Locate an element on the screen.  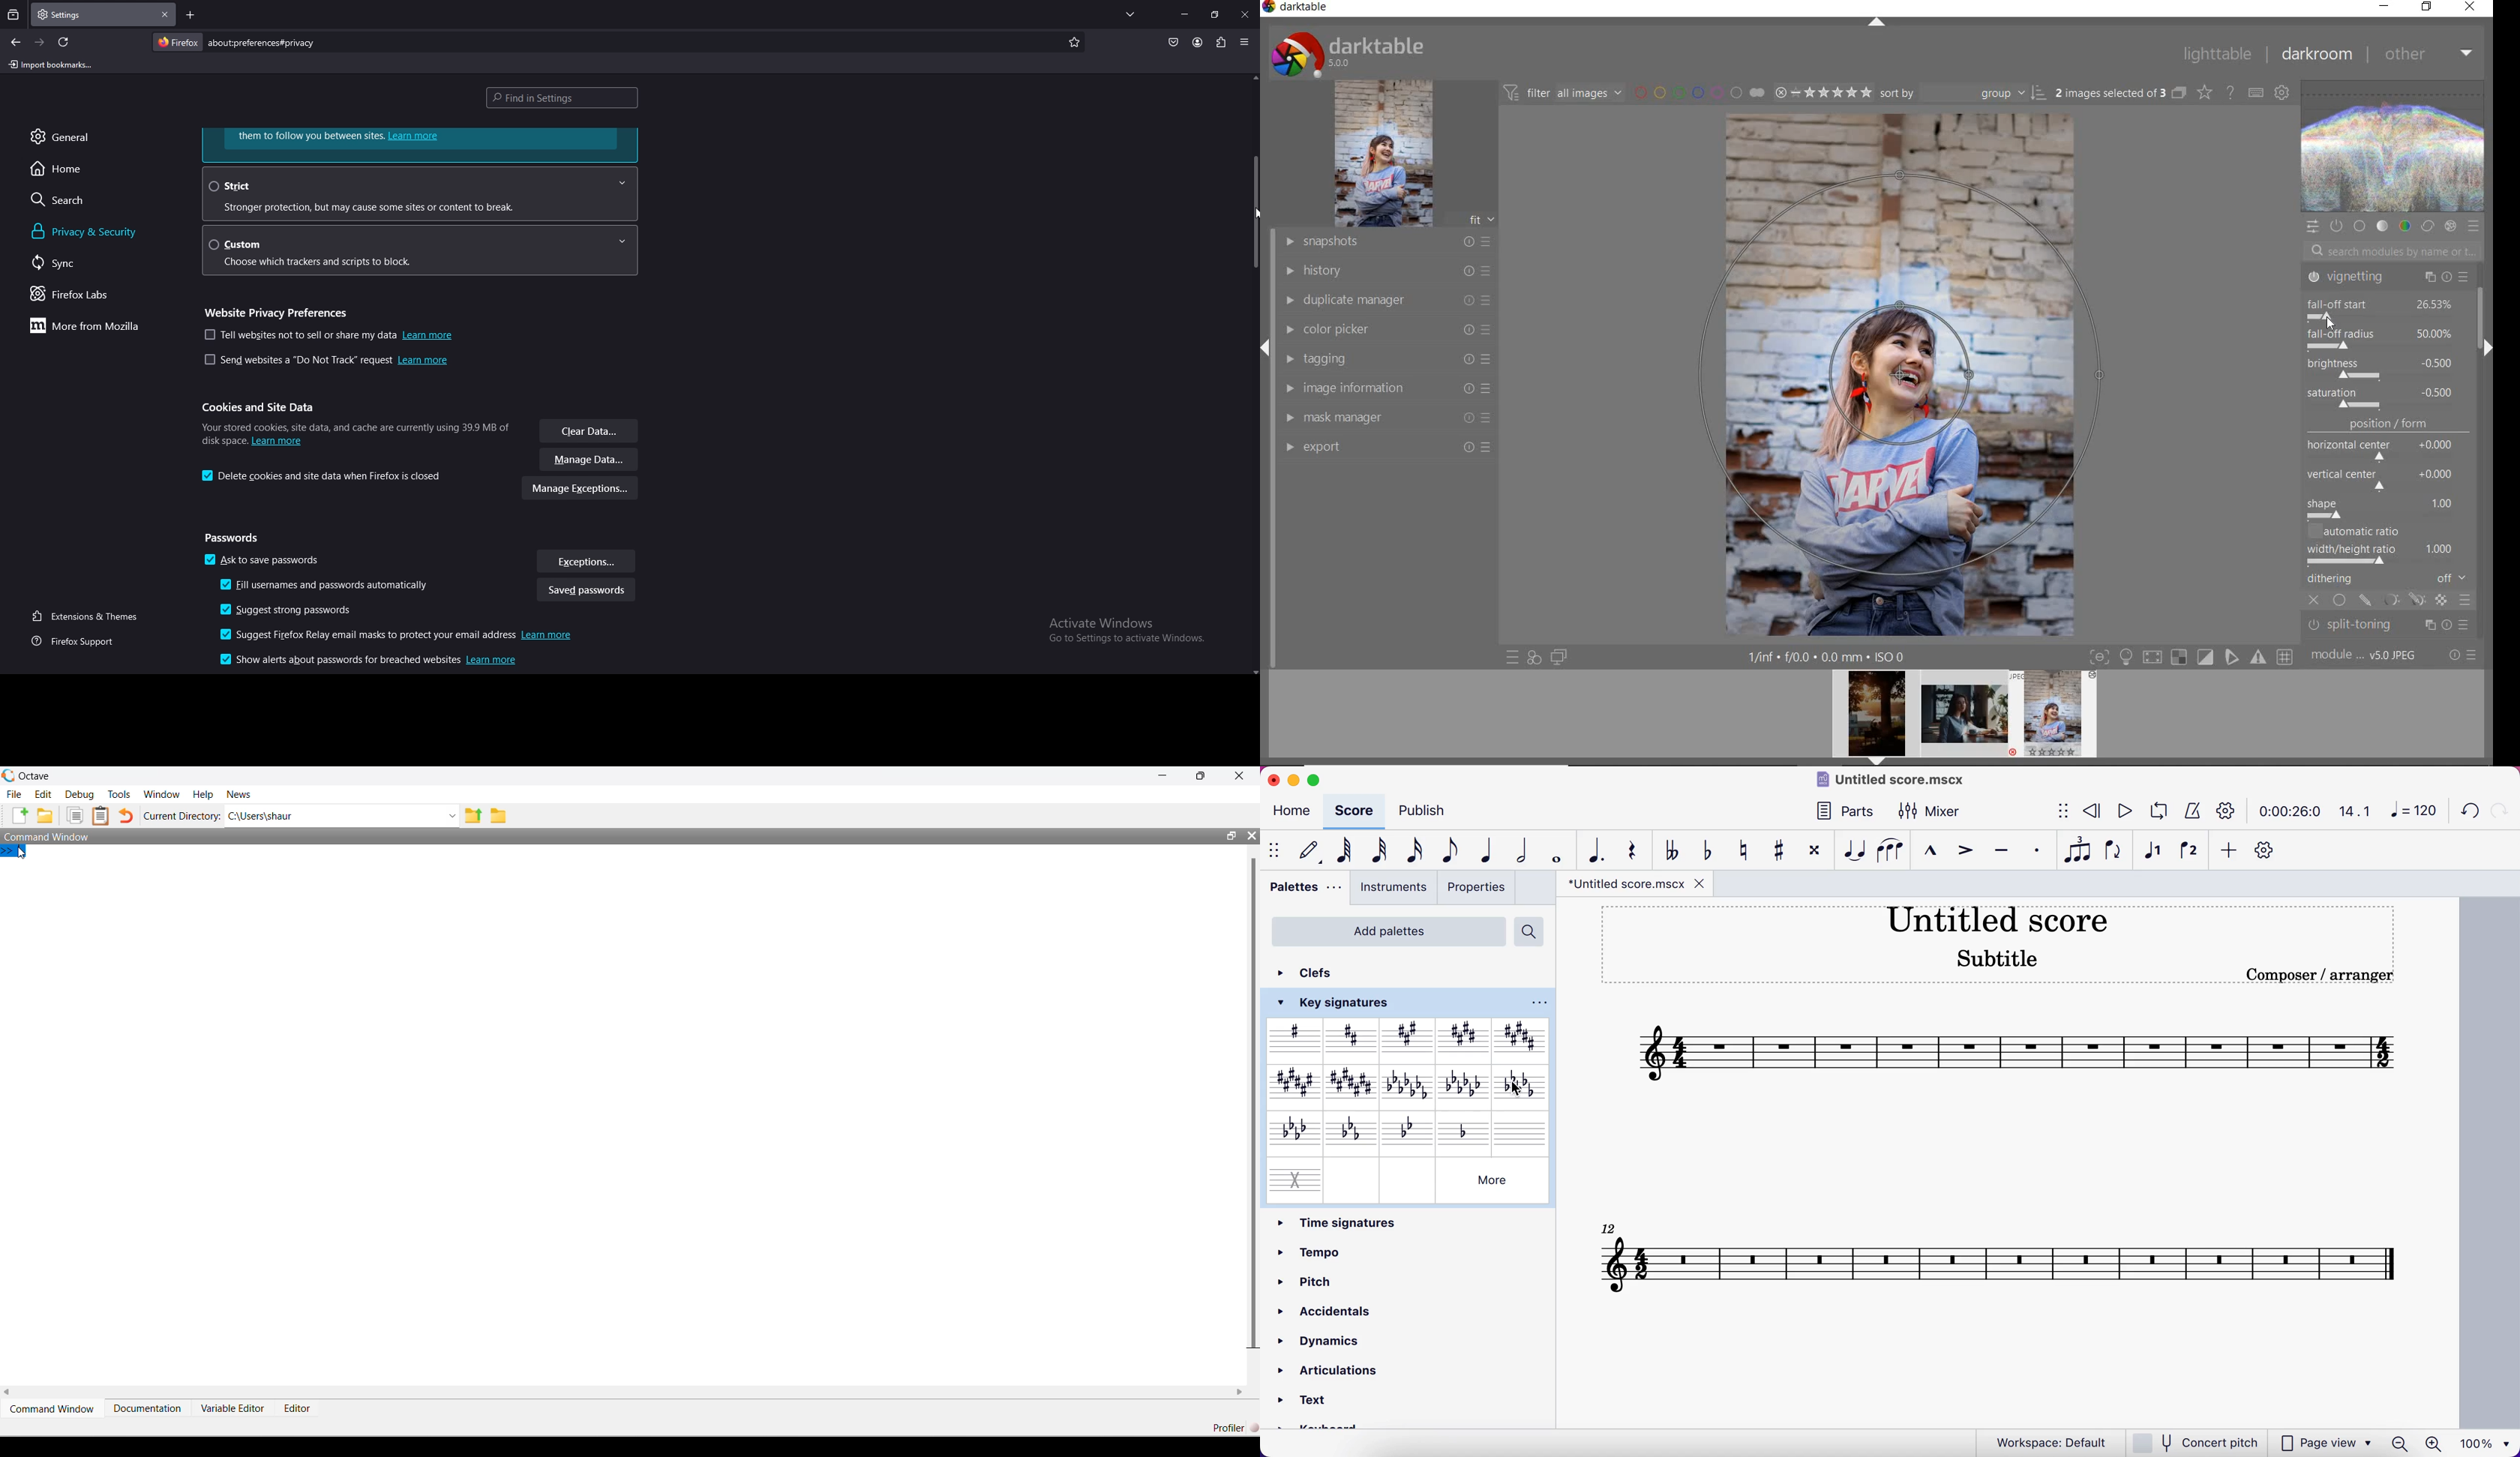
privacy and security is located at coordinates (107, 232).